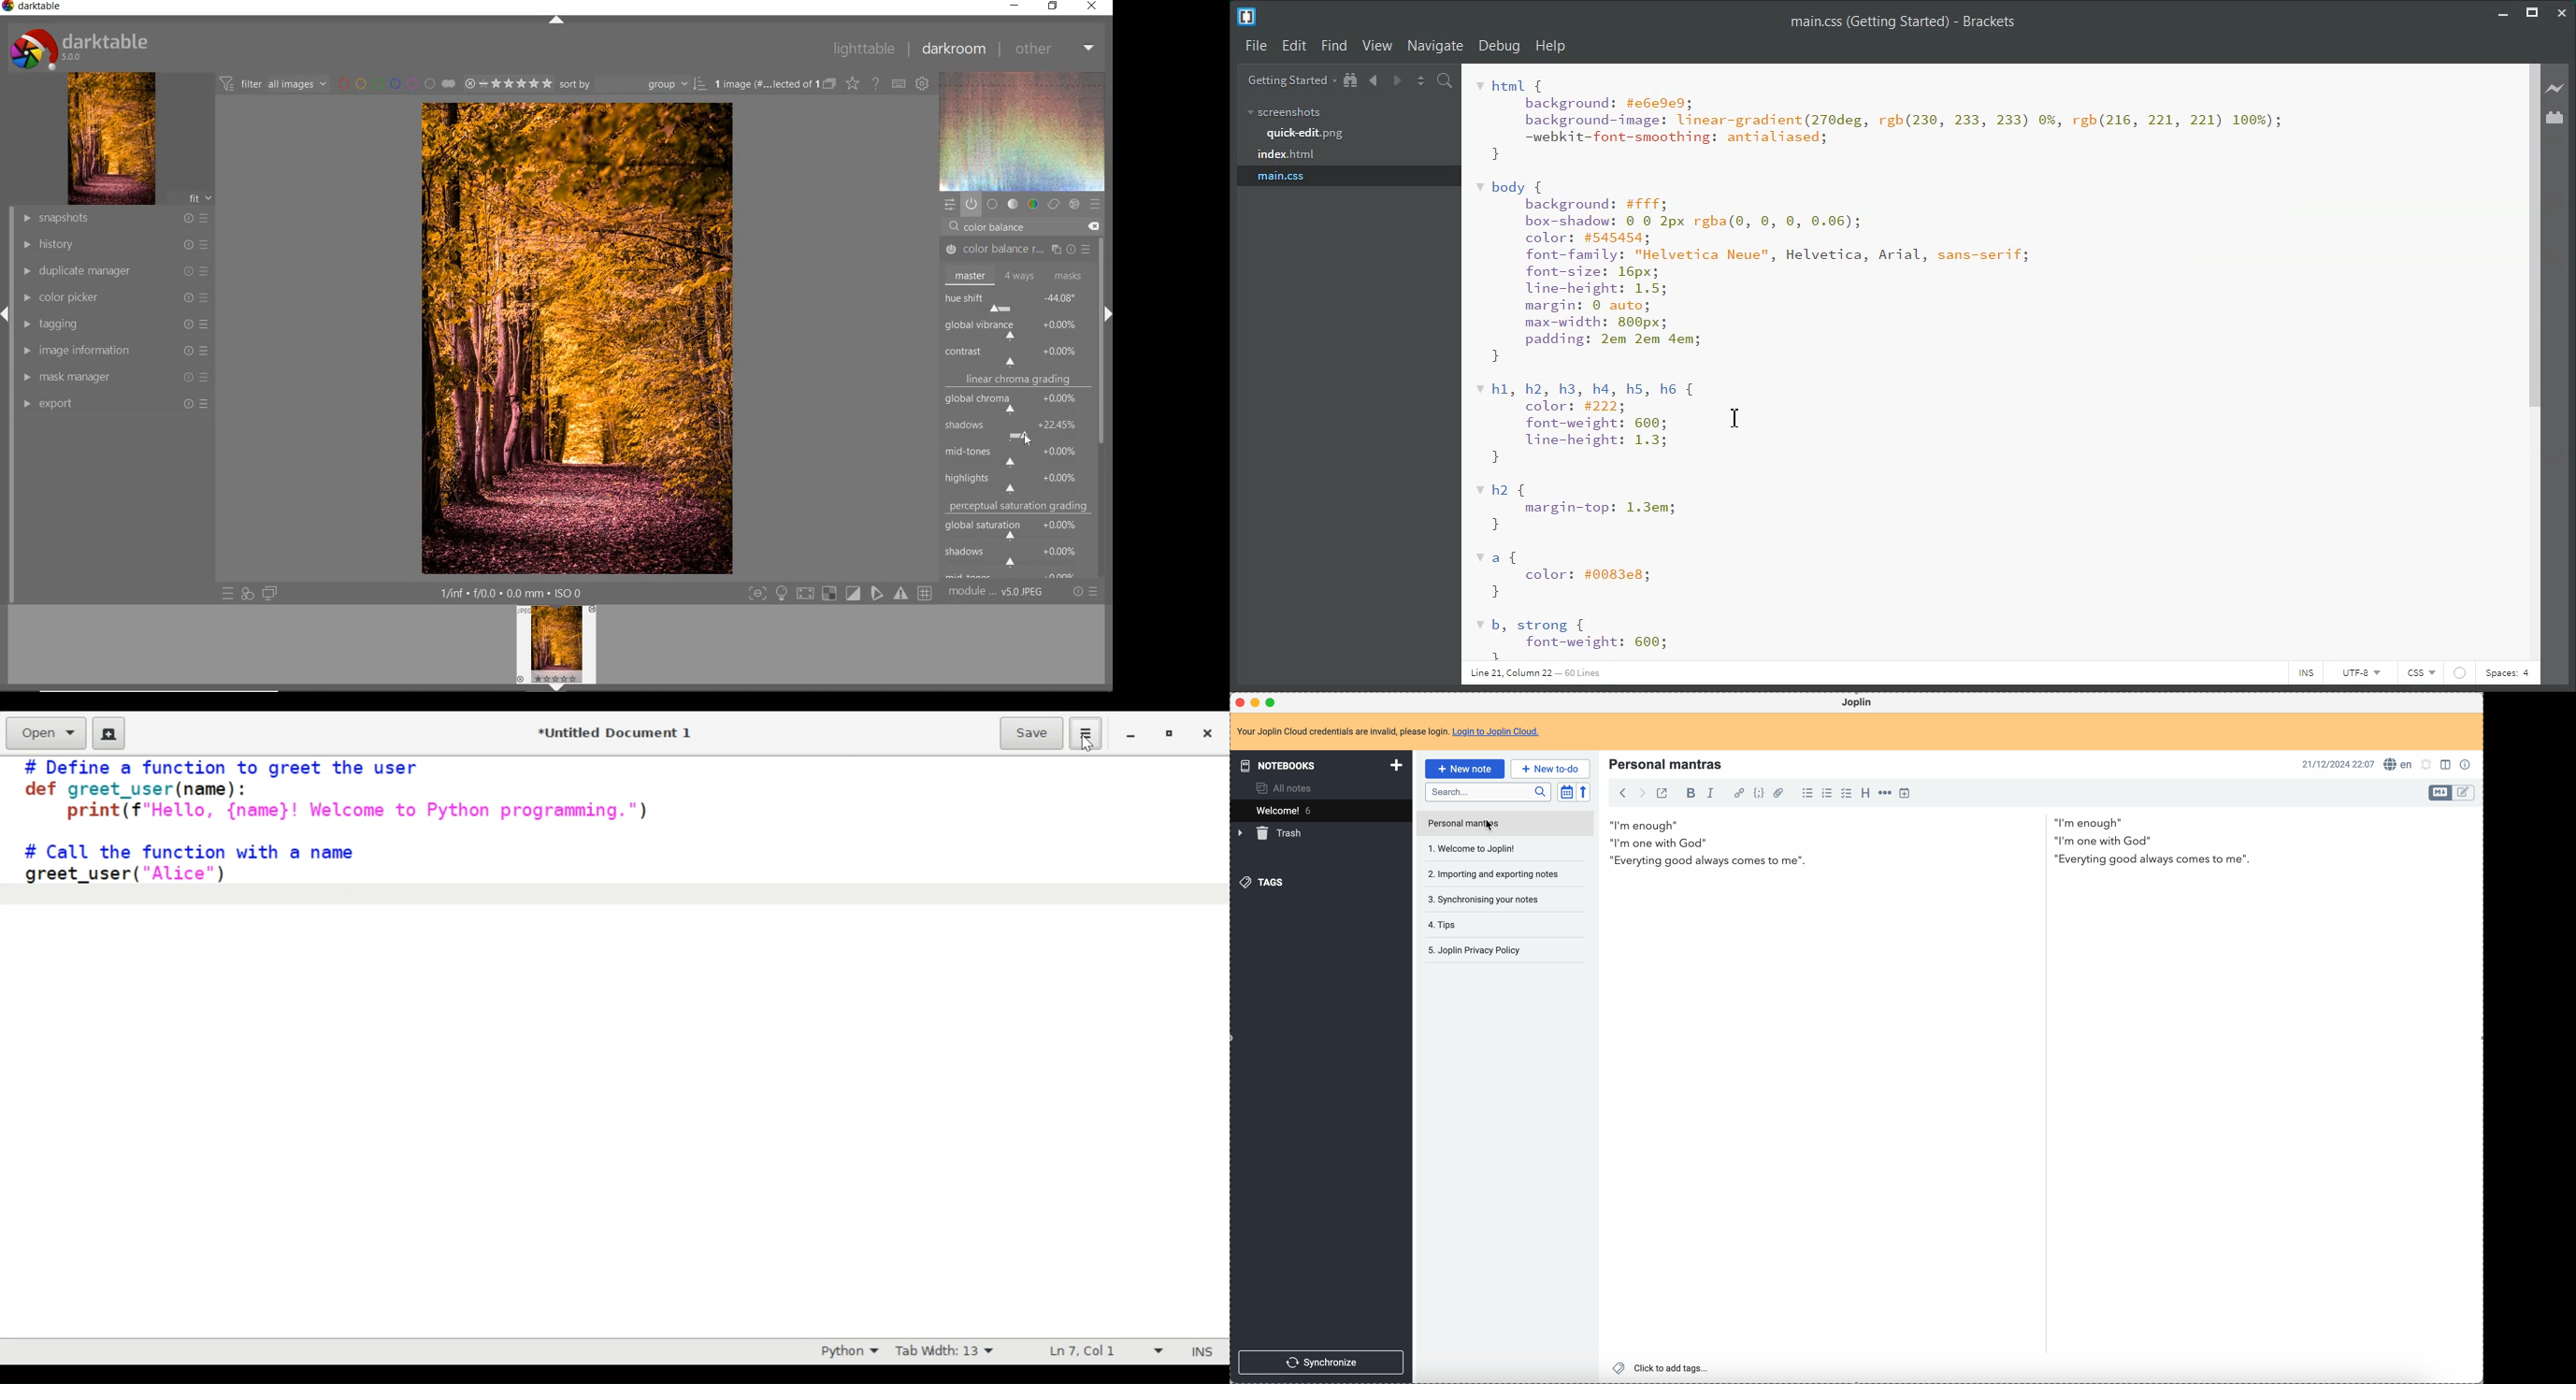 This screenshot has height=1400, width=2576. I want to click on image preview, so click(556, 649).